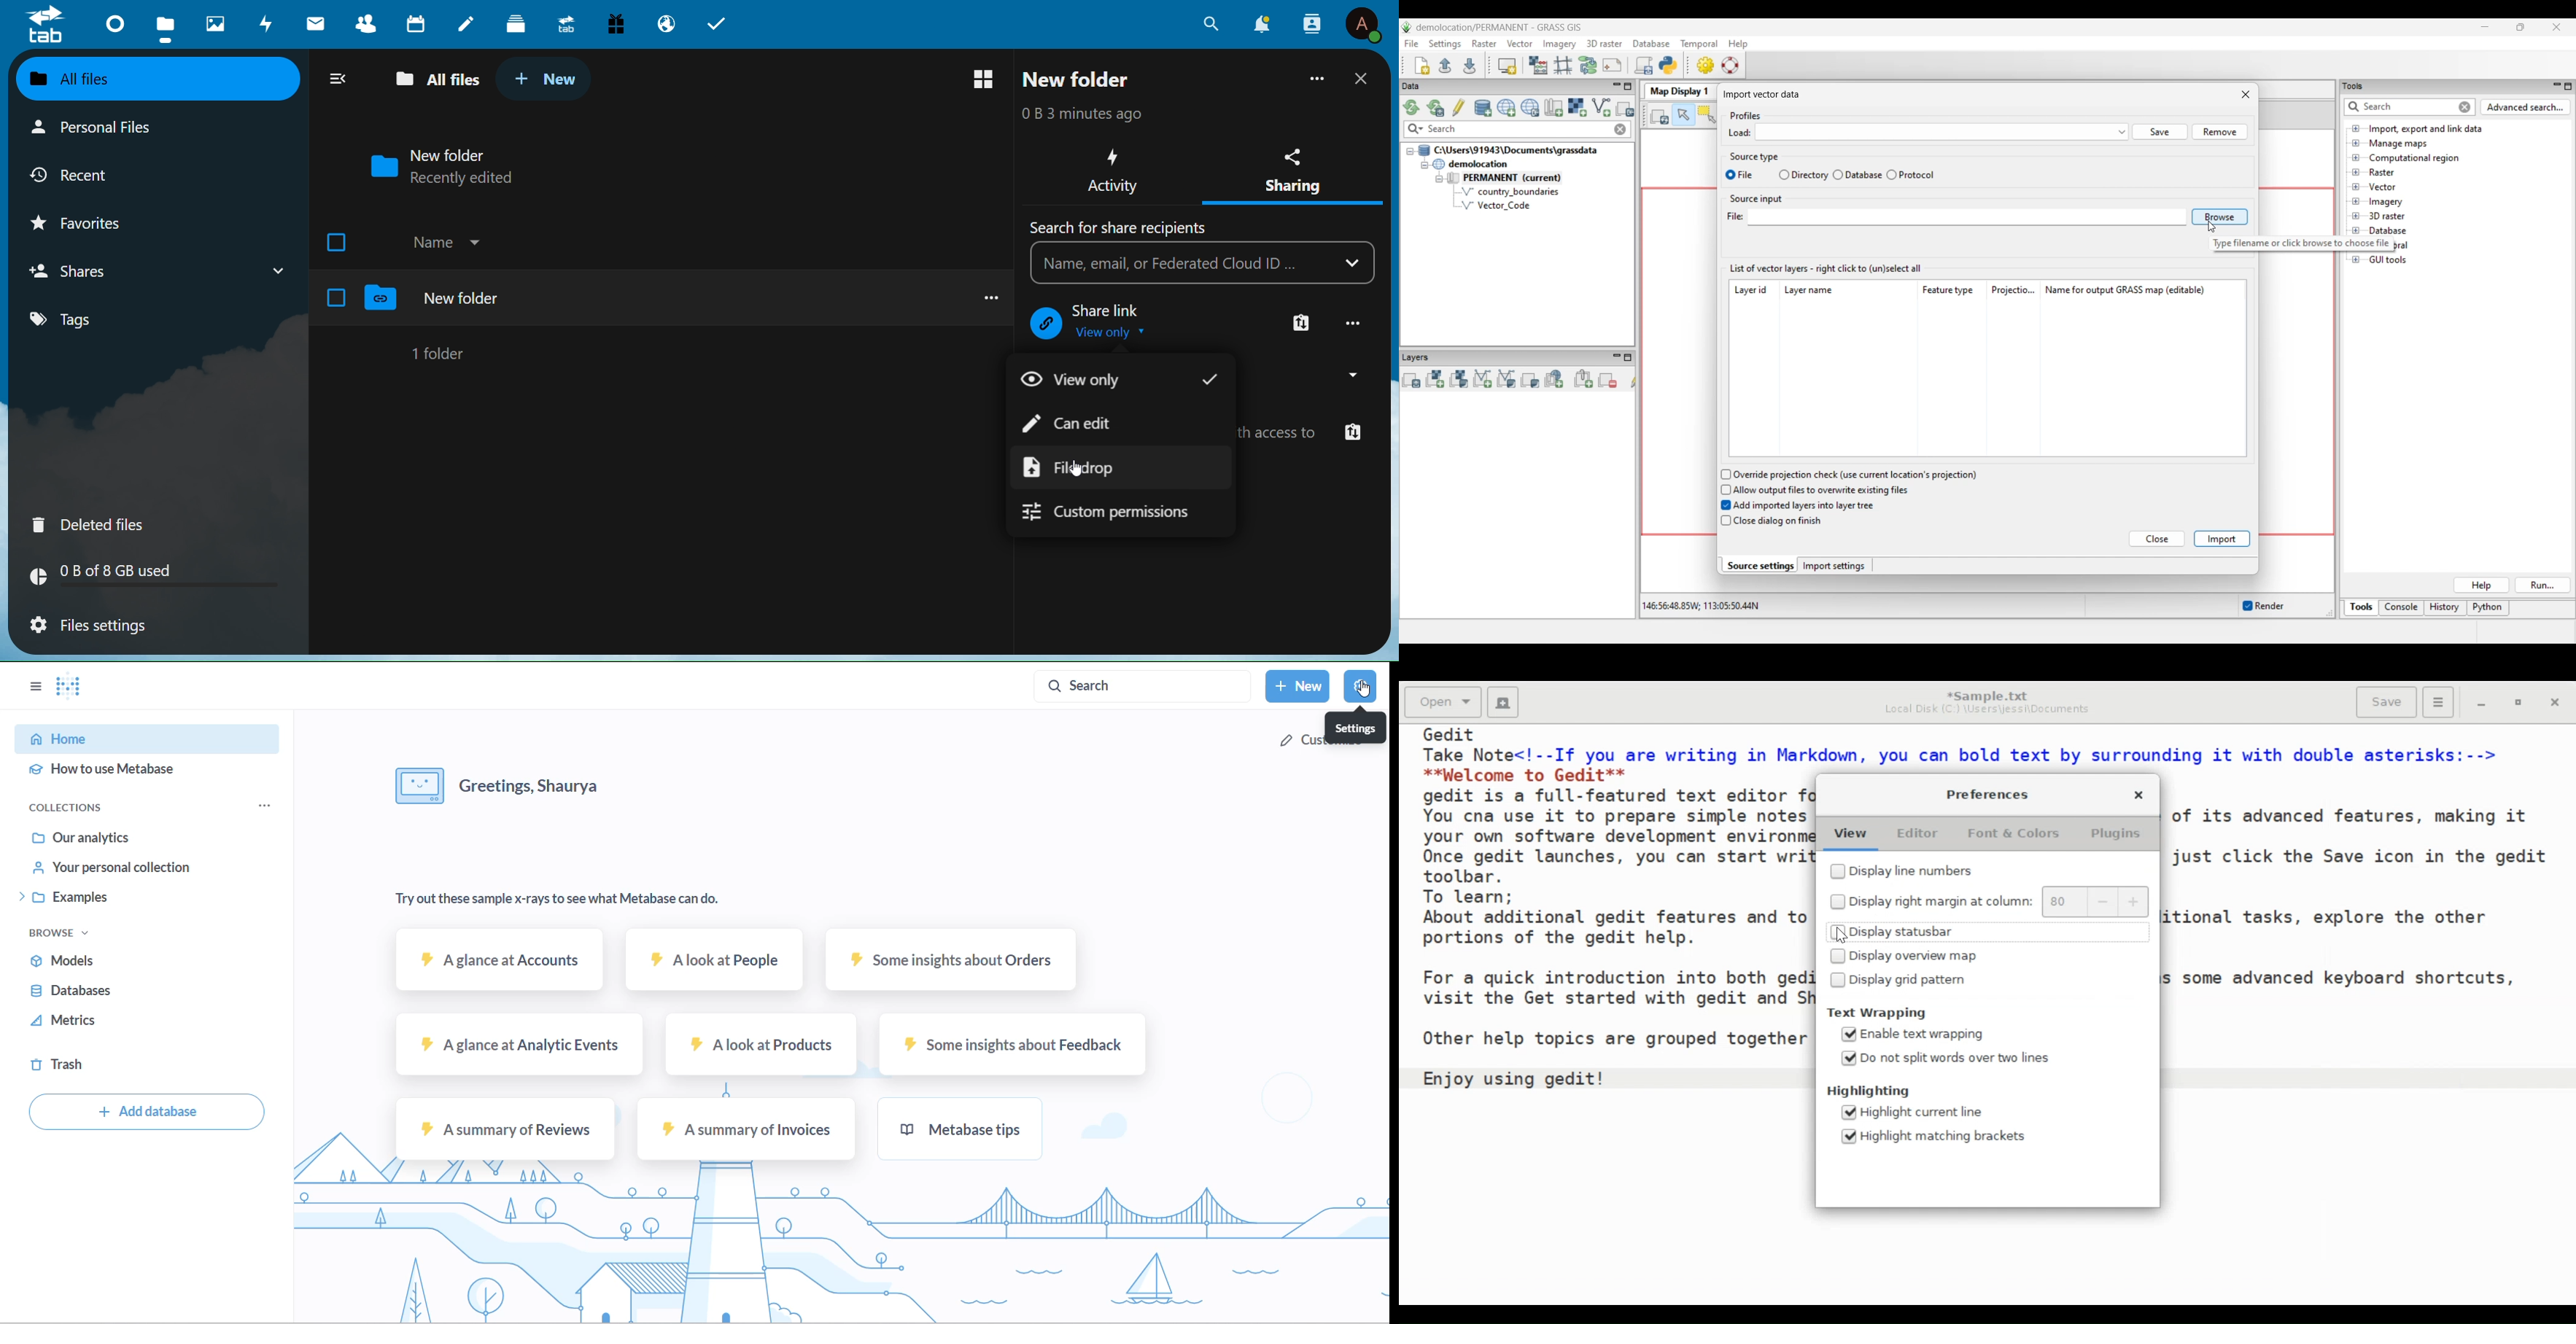 Image resolution: width=2576 pixels, height=1344 pixels. I want to click on Close Navigation, so click(337, 77).